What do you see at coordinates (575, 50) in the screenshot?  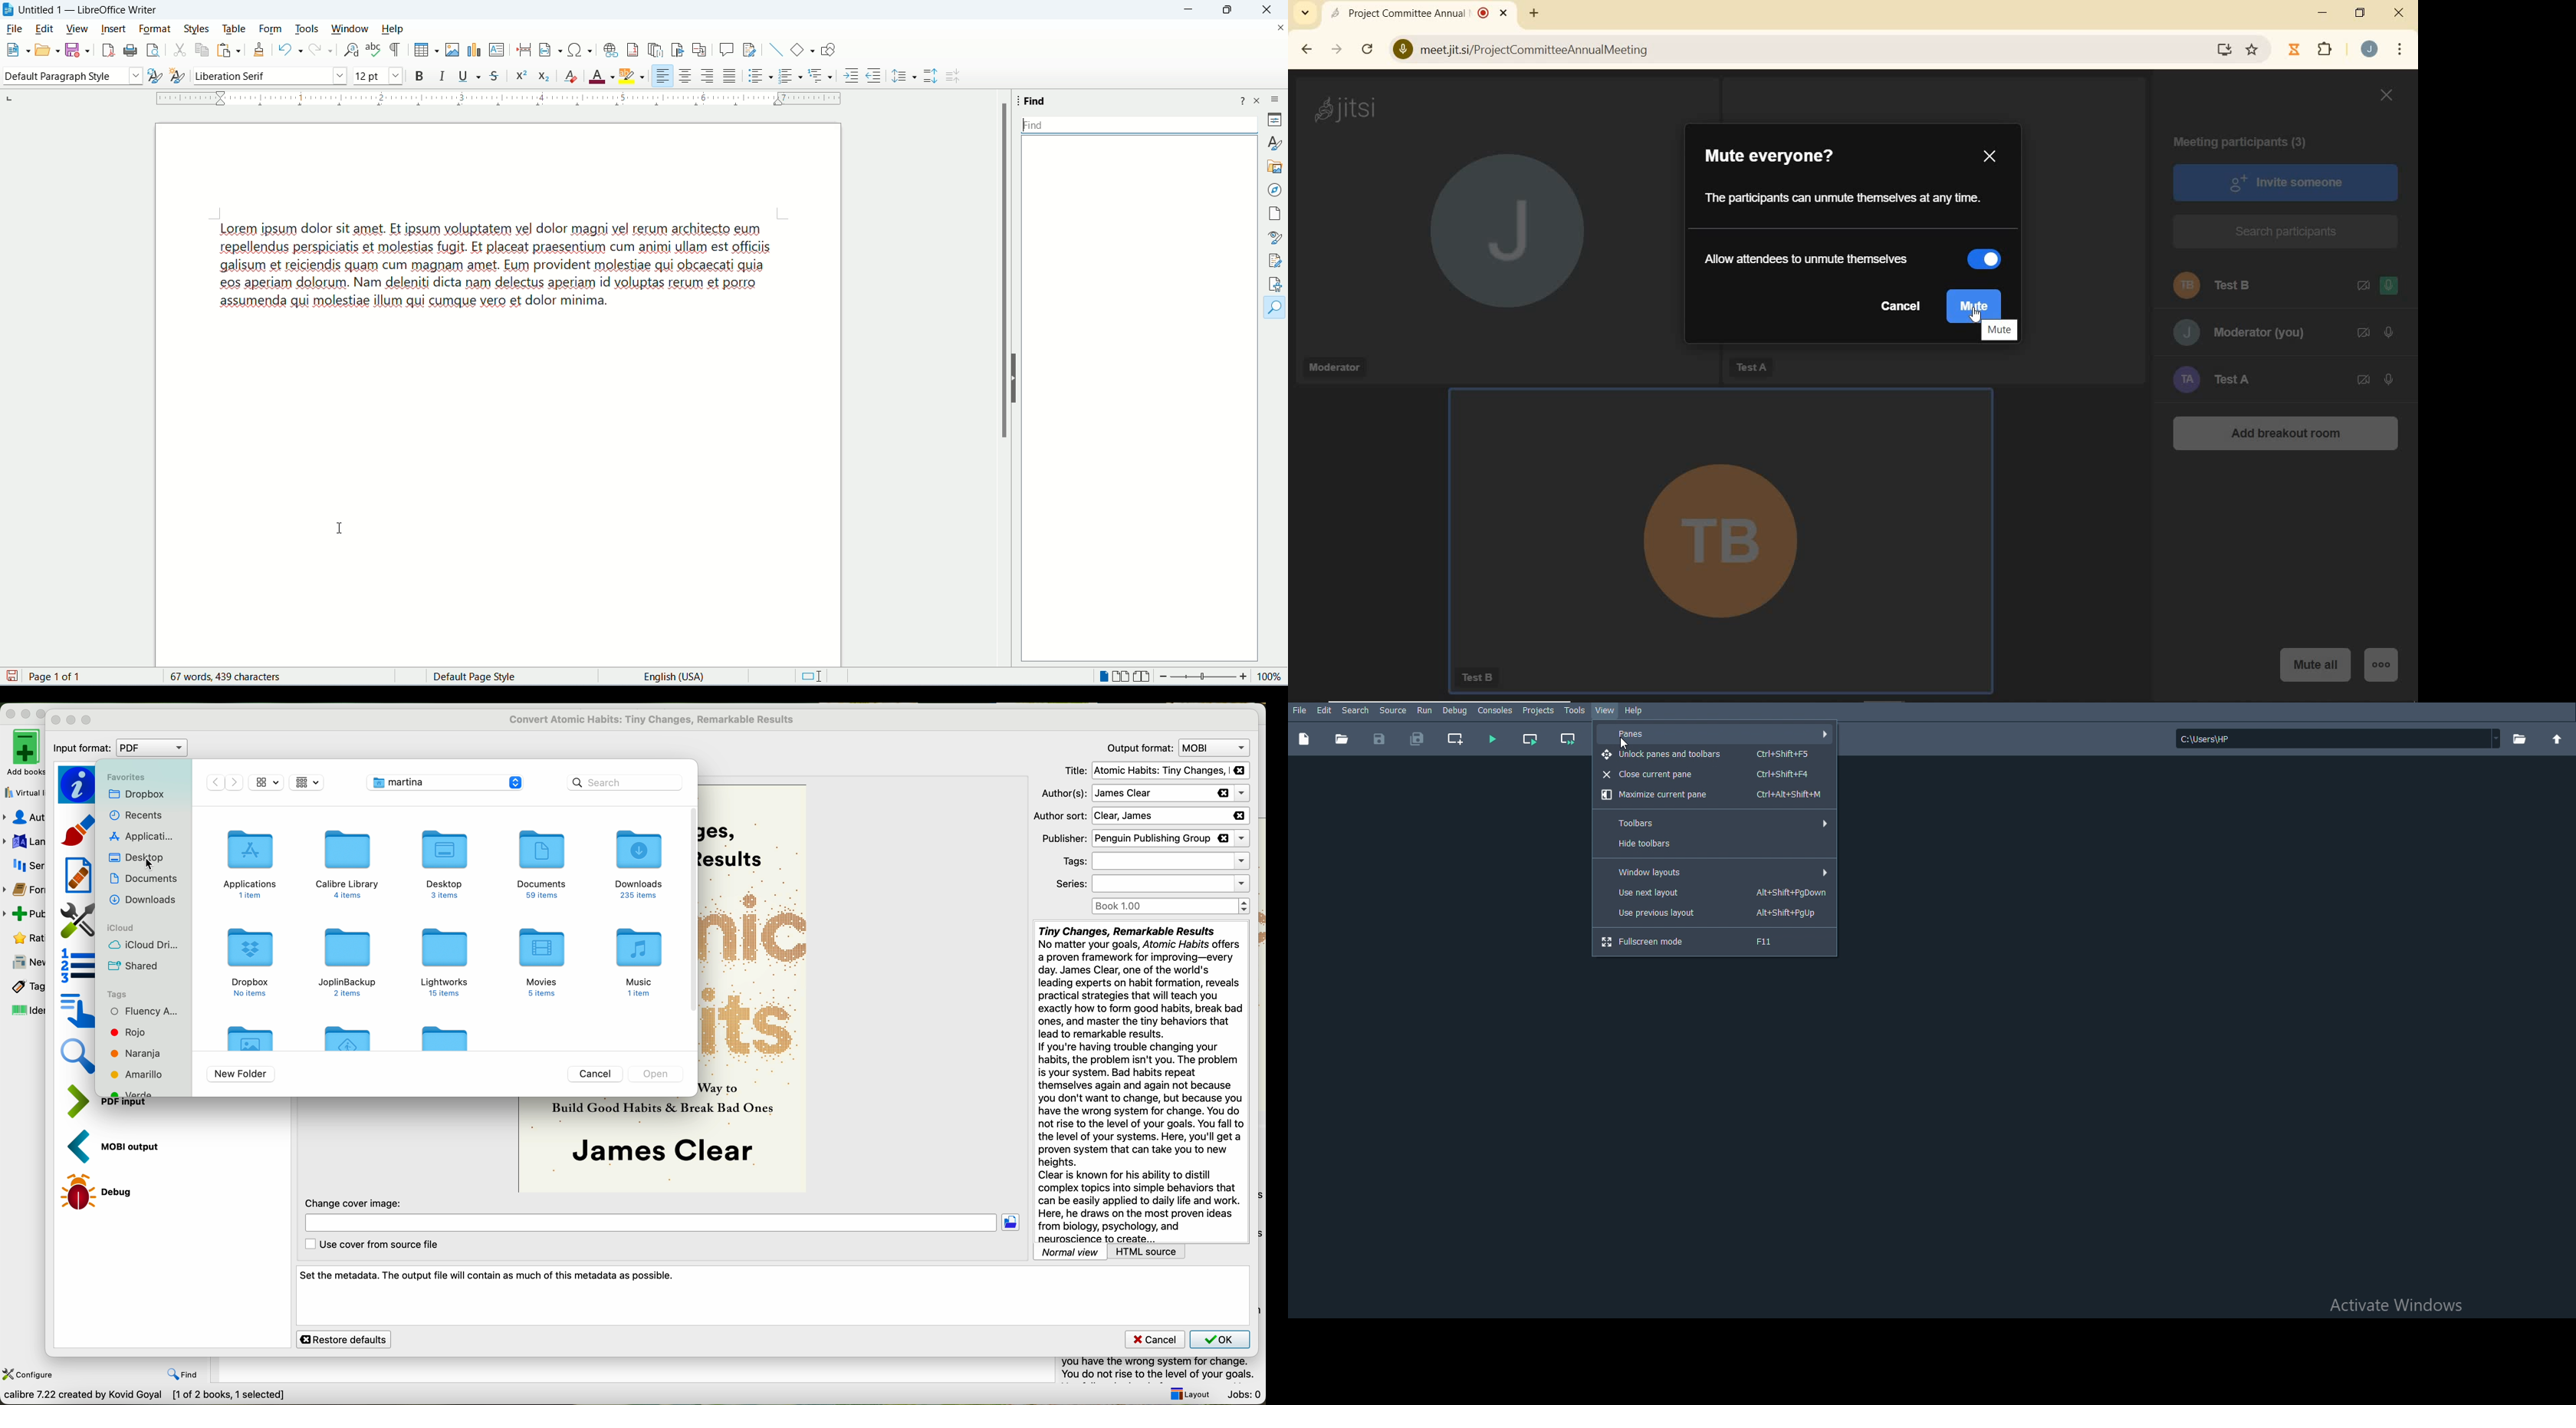 I see `insert special character` at bounding box center [575, 50].